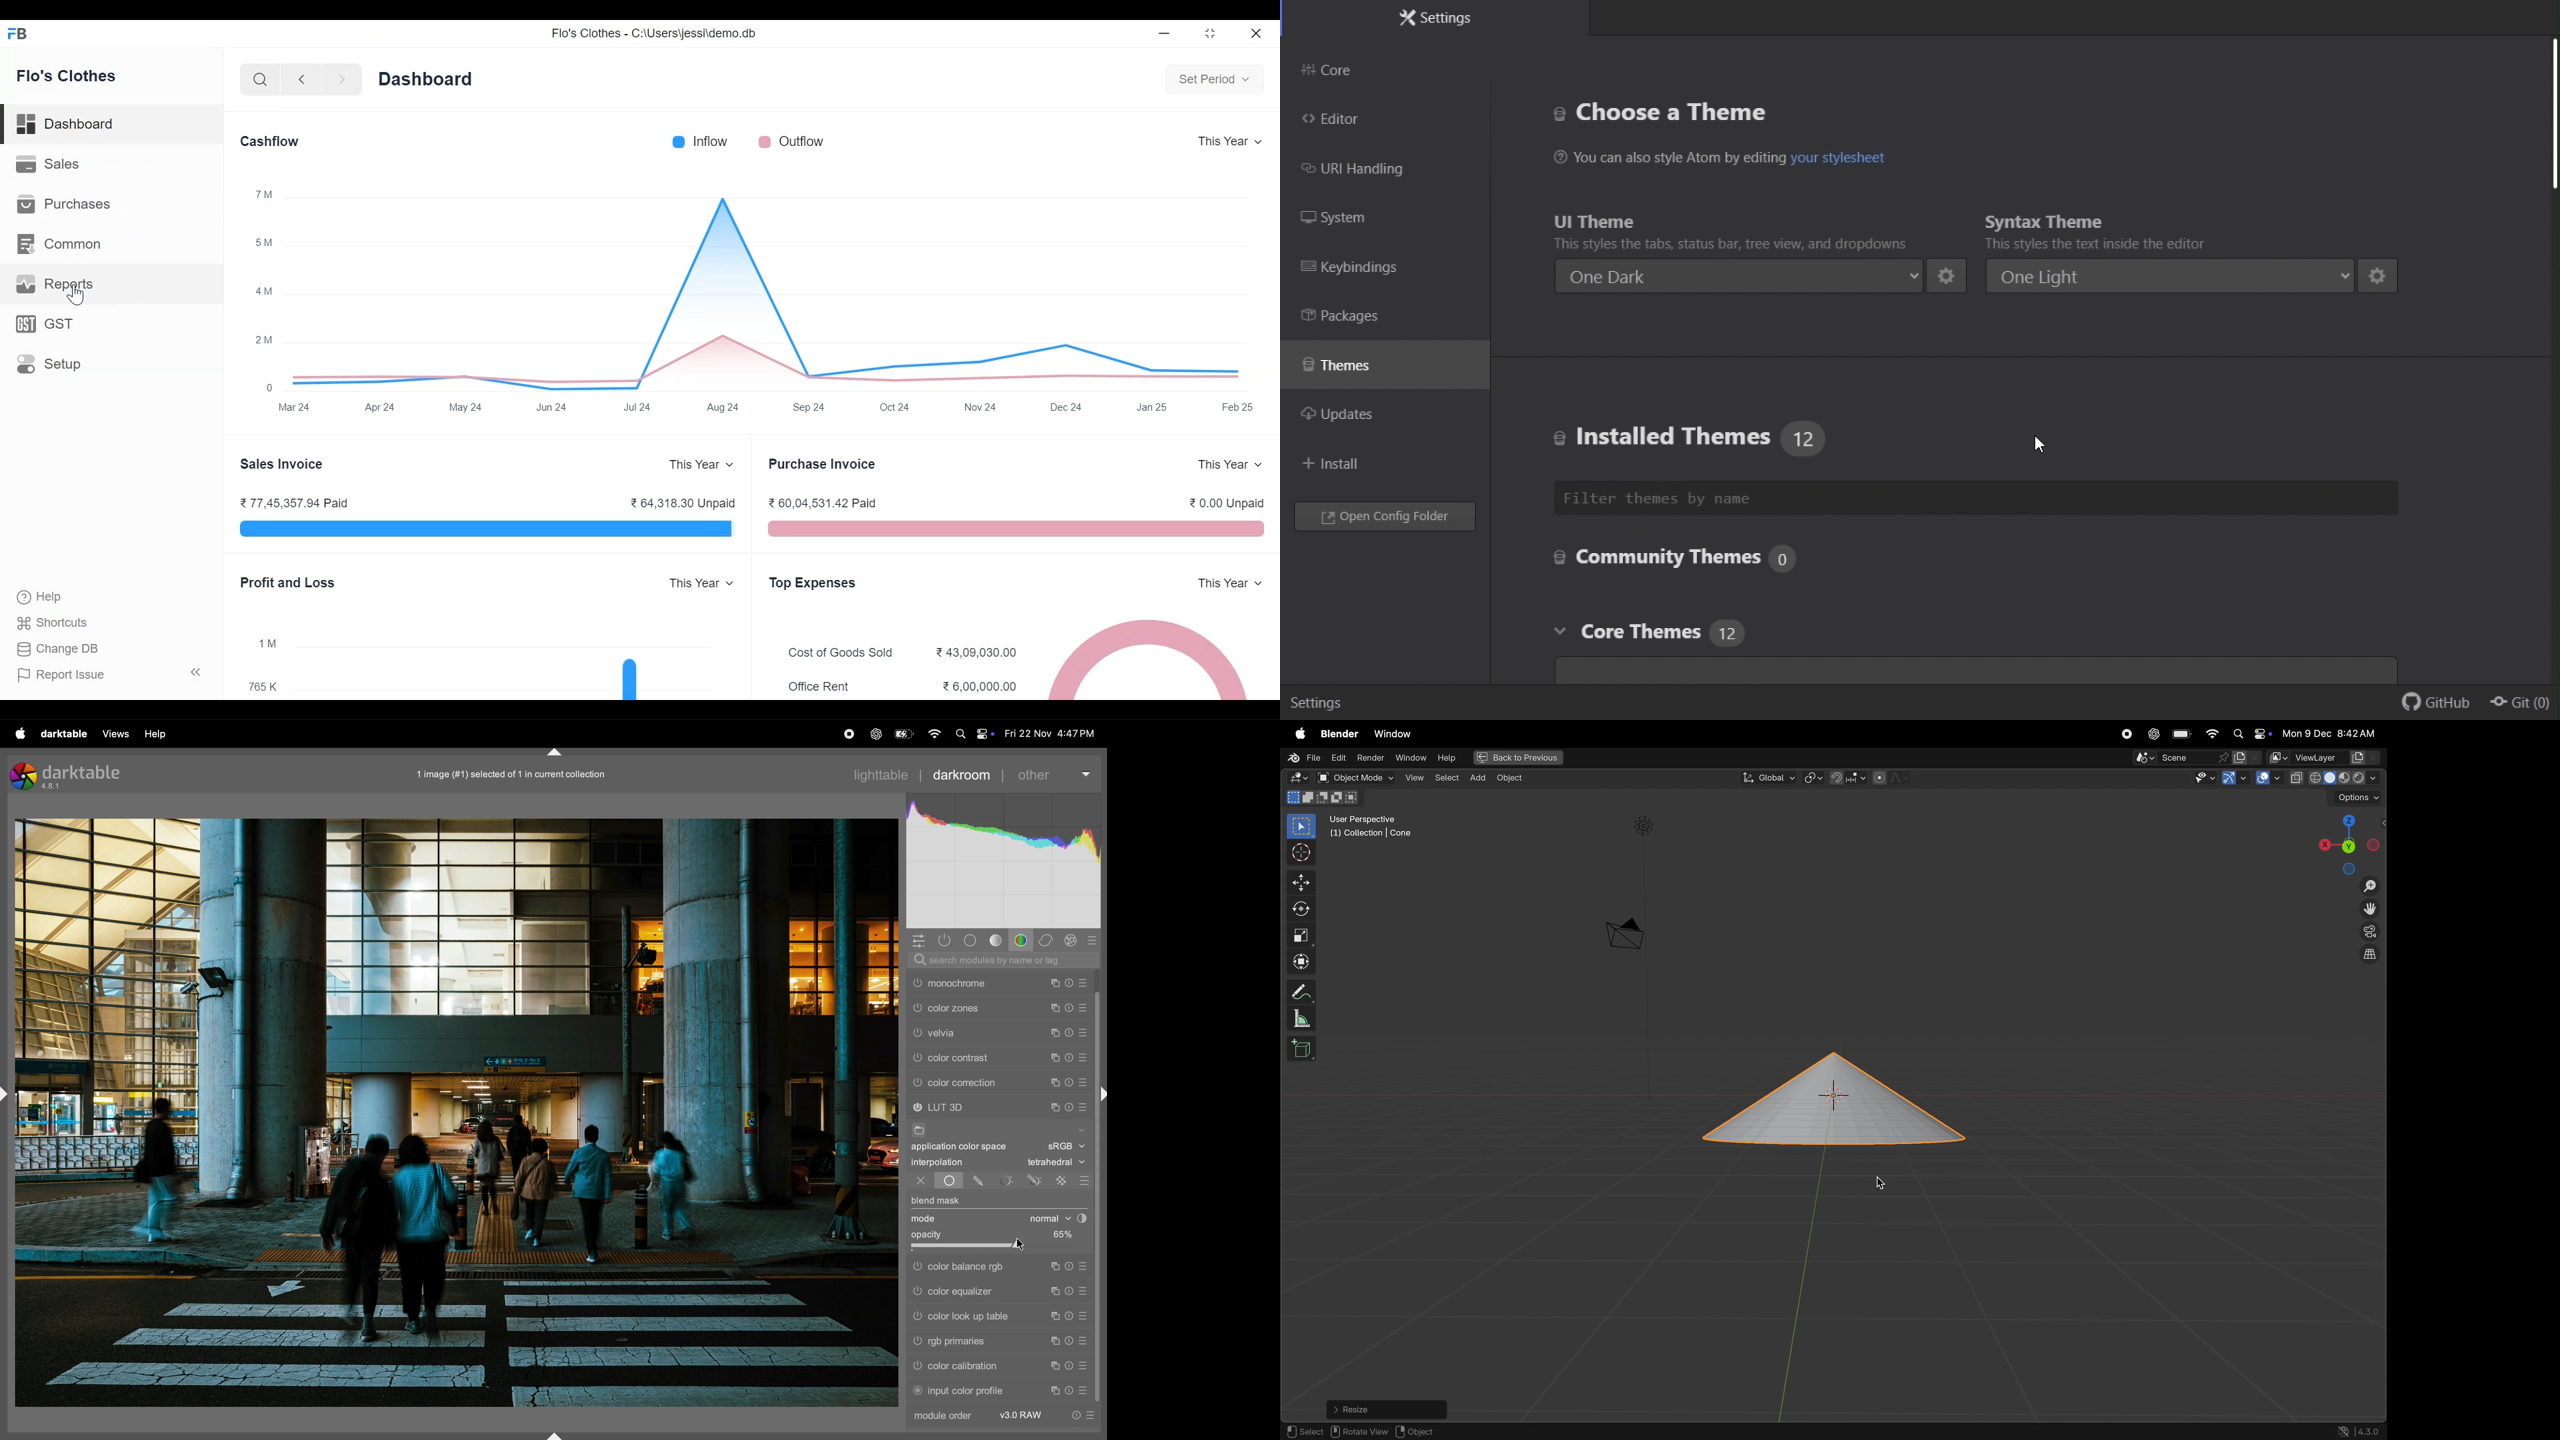 This screenshot has height=1456, width=2576. What do you see at coordinates (1149, 658) in the screenshot?
I see `Visual representation of Top Expenses yearly` at bounding box center [1149, 658].